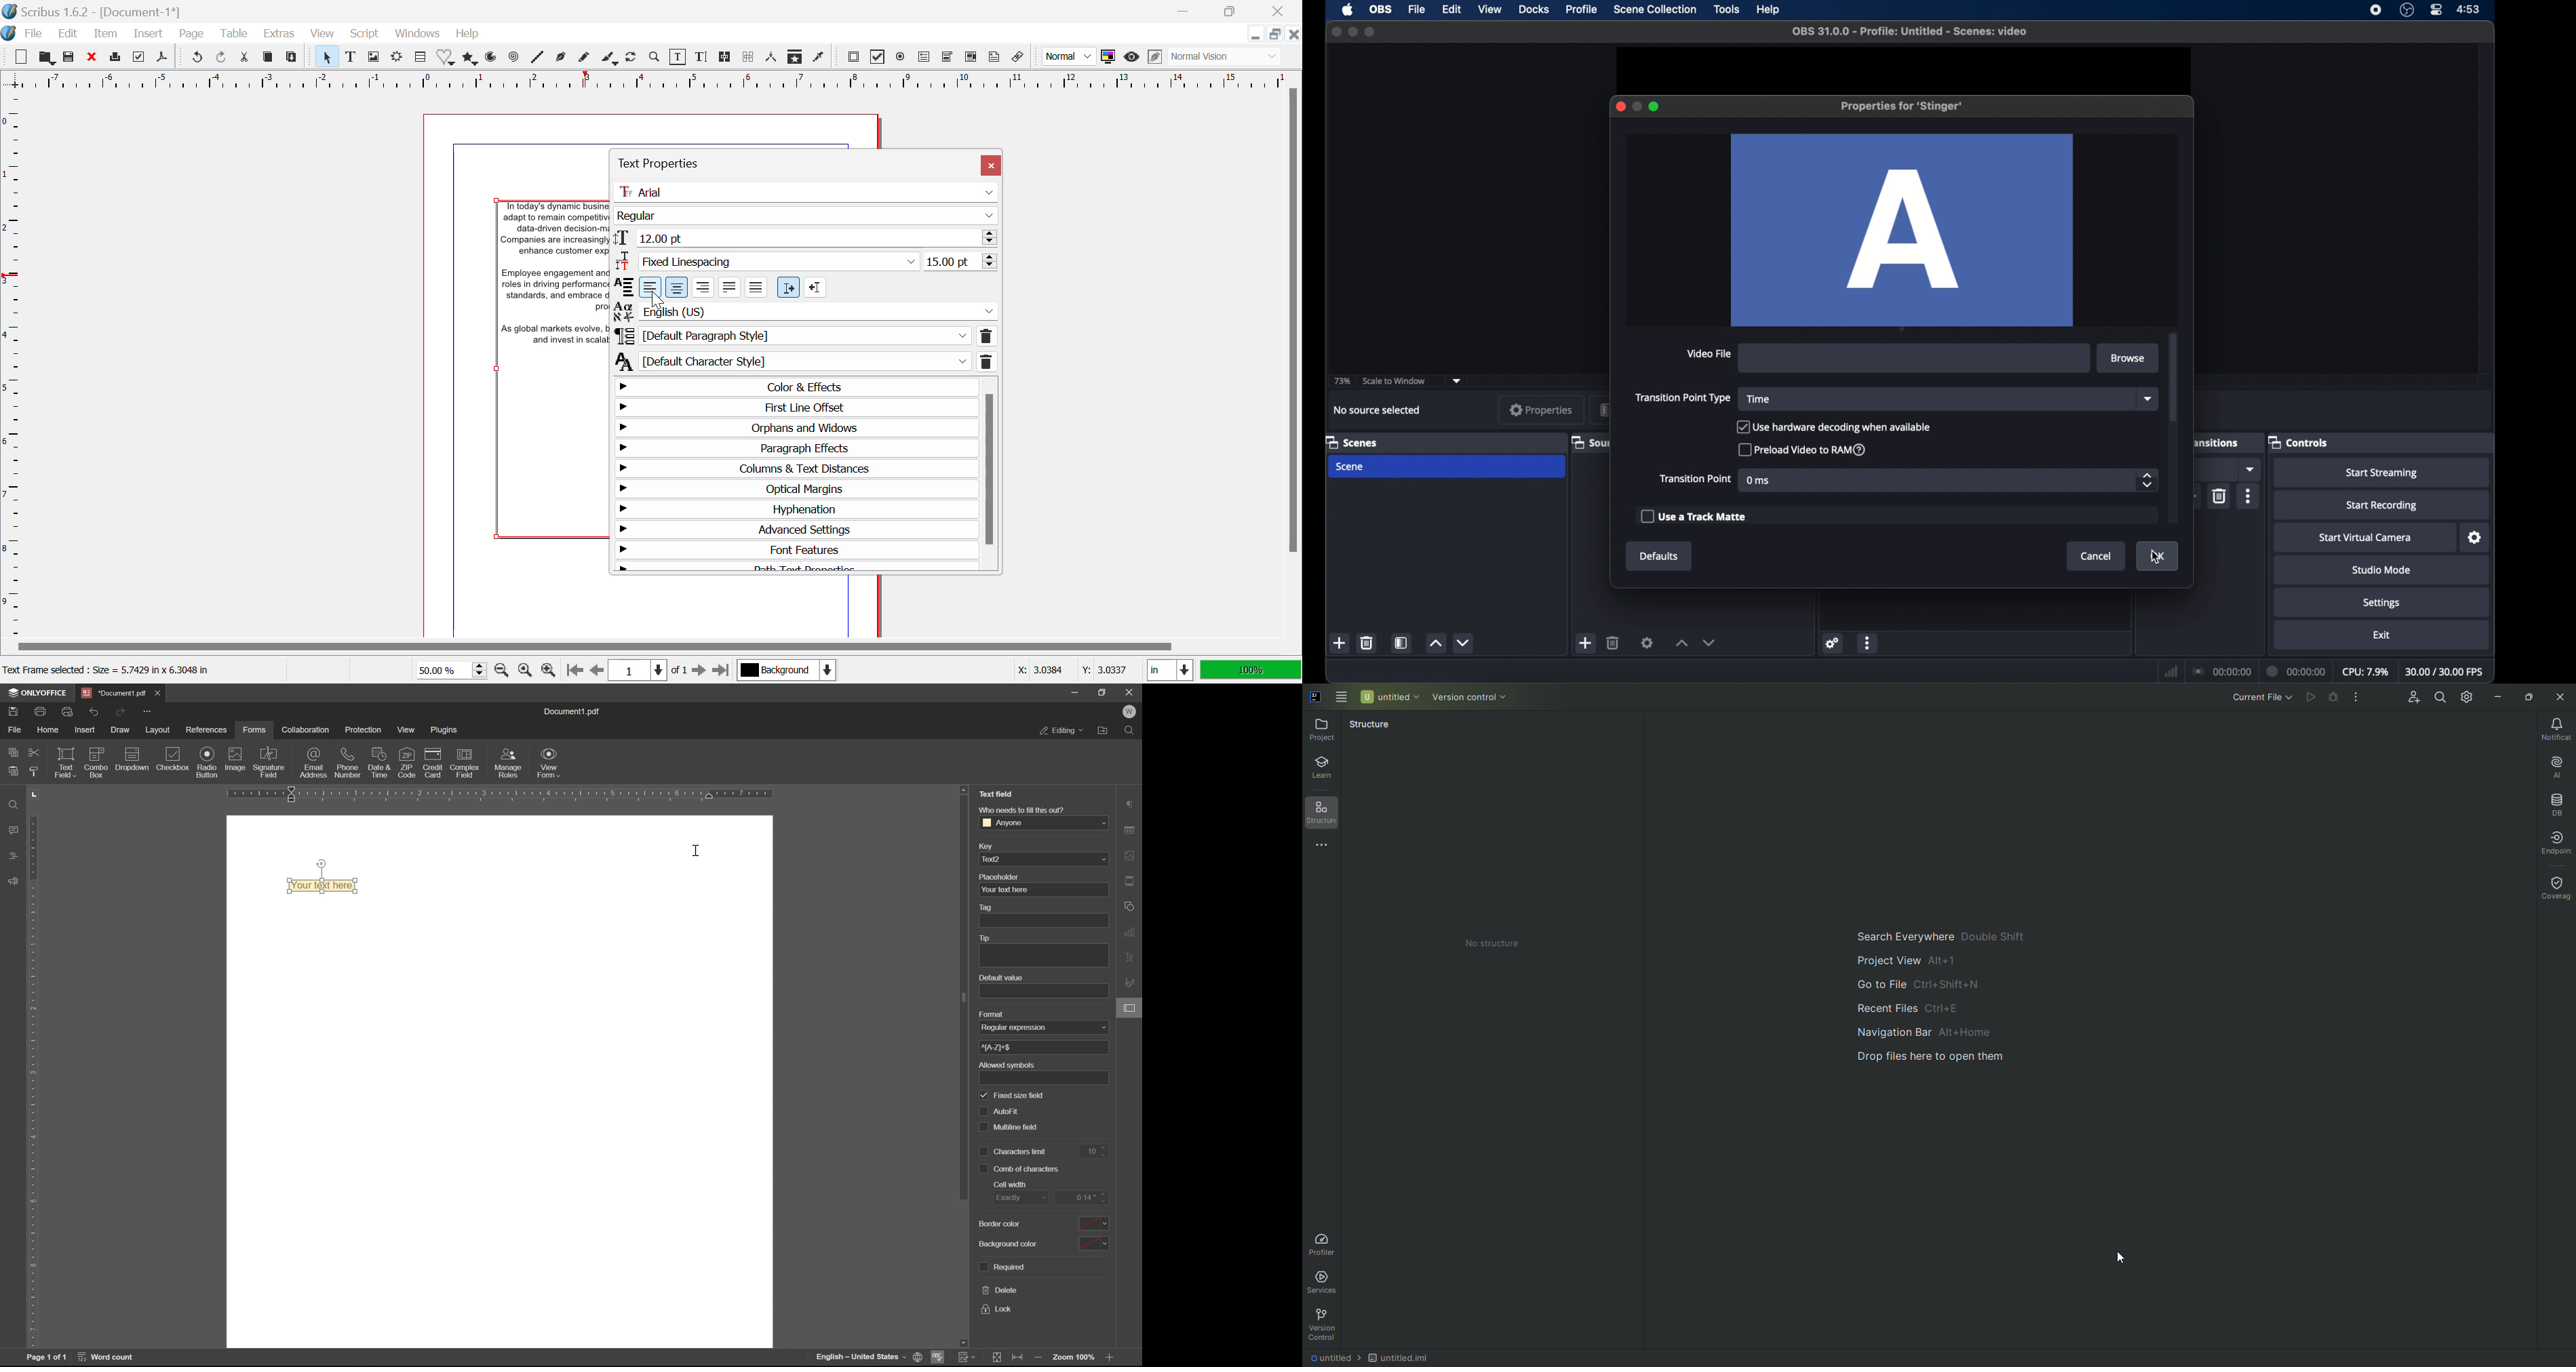  What do you see at coordinates (1132, 57) in the screenshot?
I see `Preview` at bounding box center [1132, 57].